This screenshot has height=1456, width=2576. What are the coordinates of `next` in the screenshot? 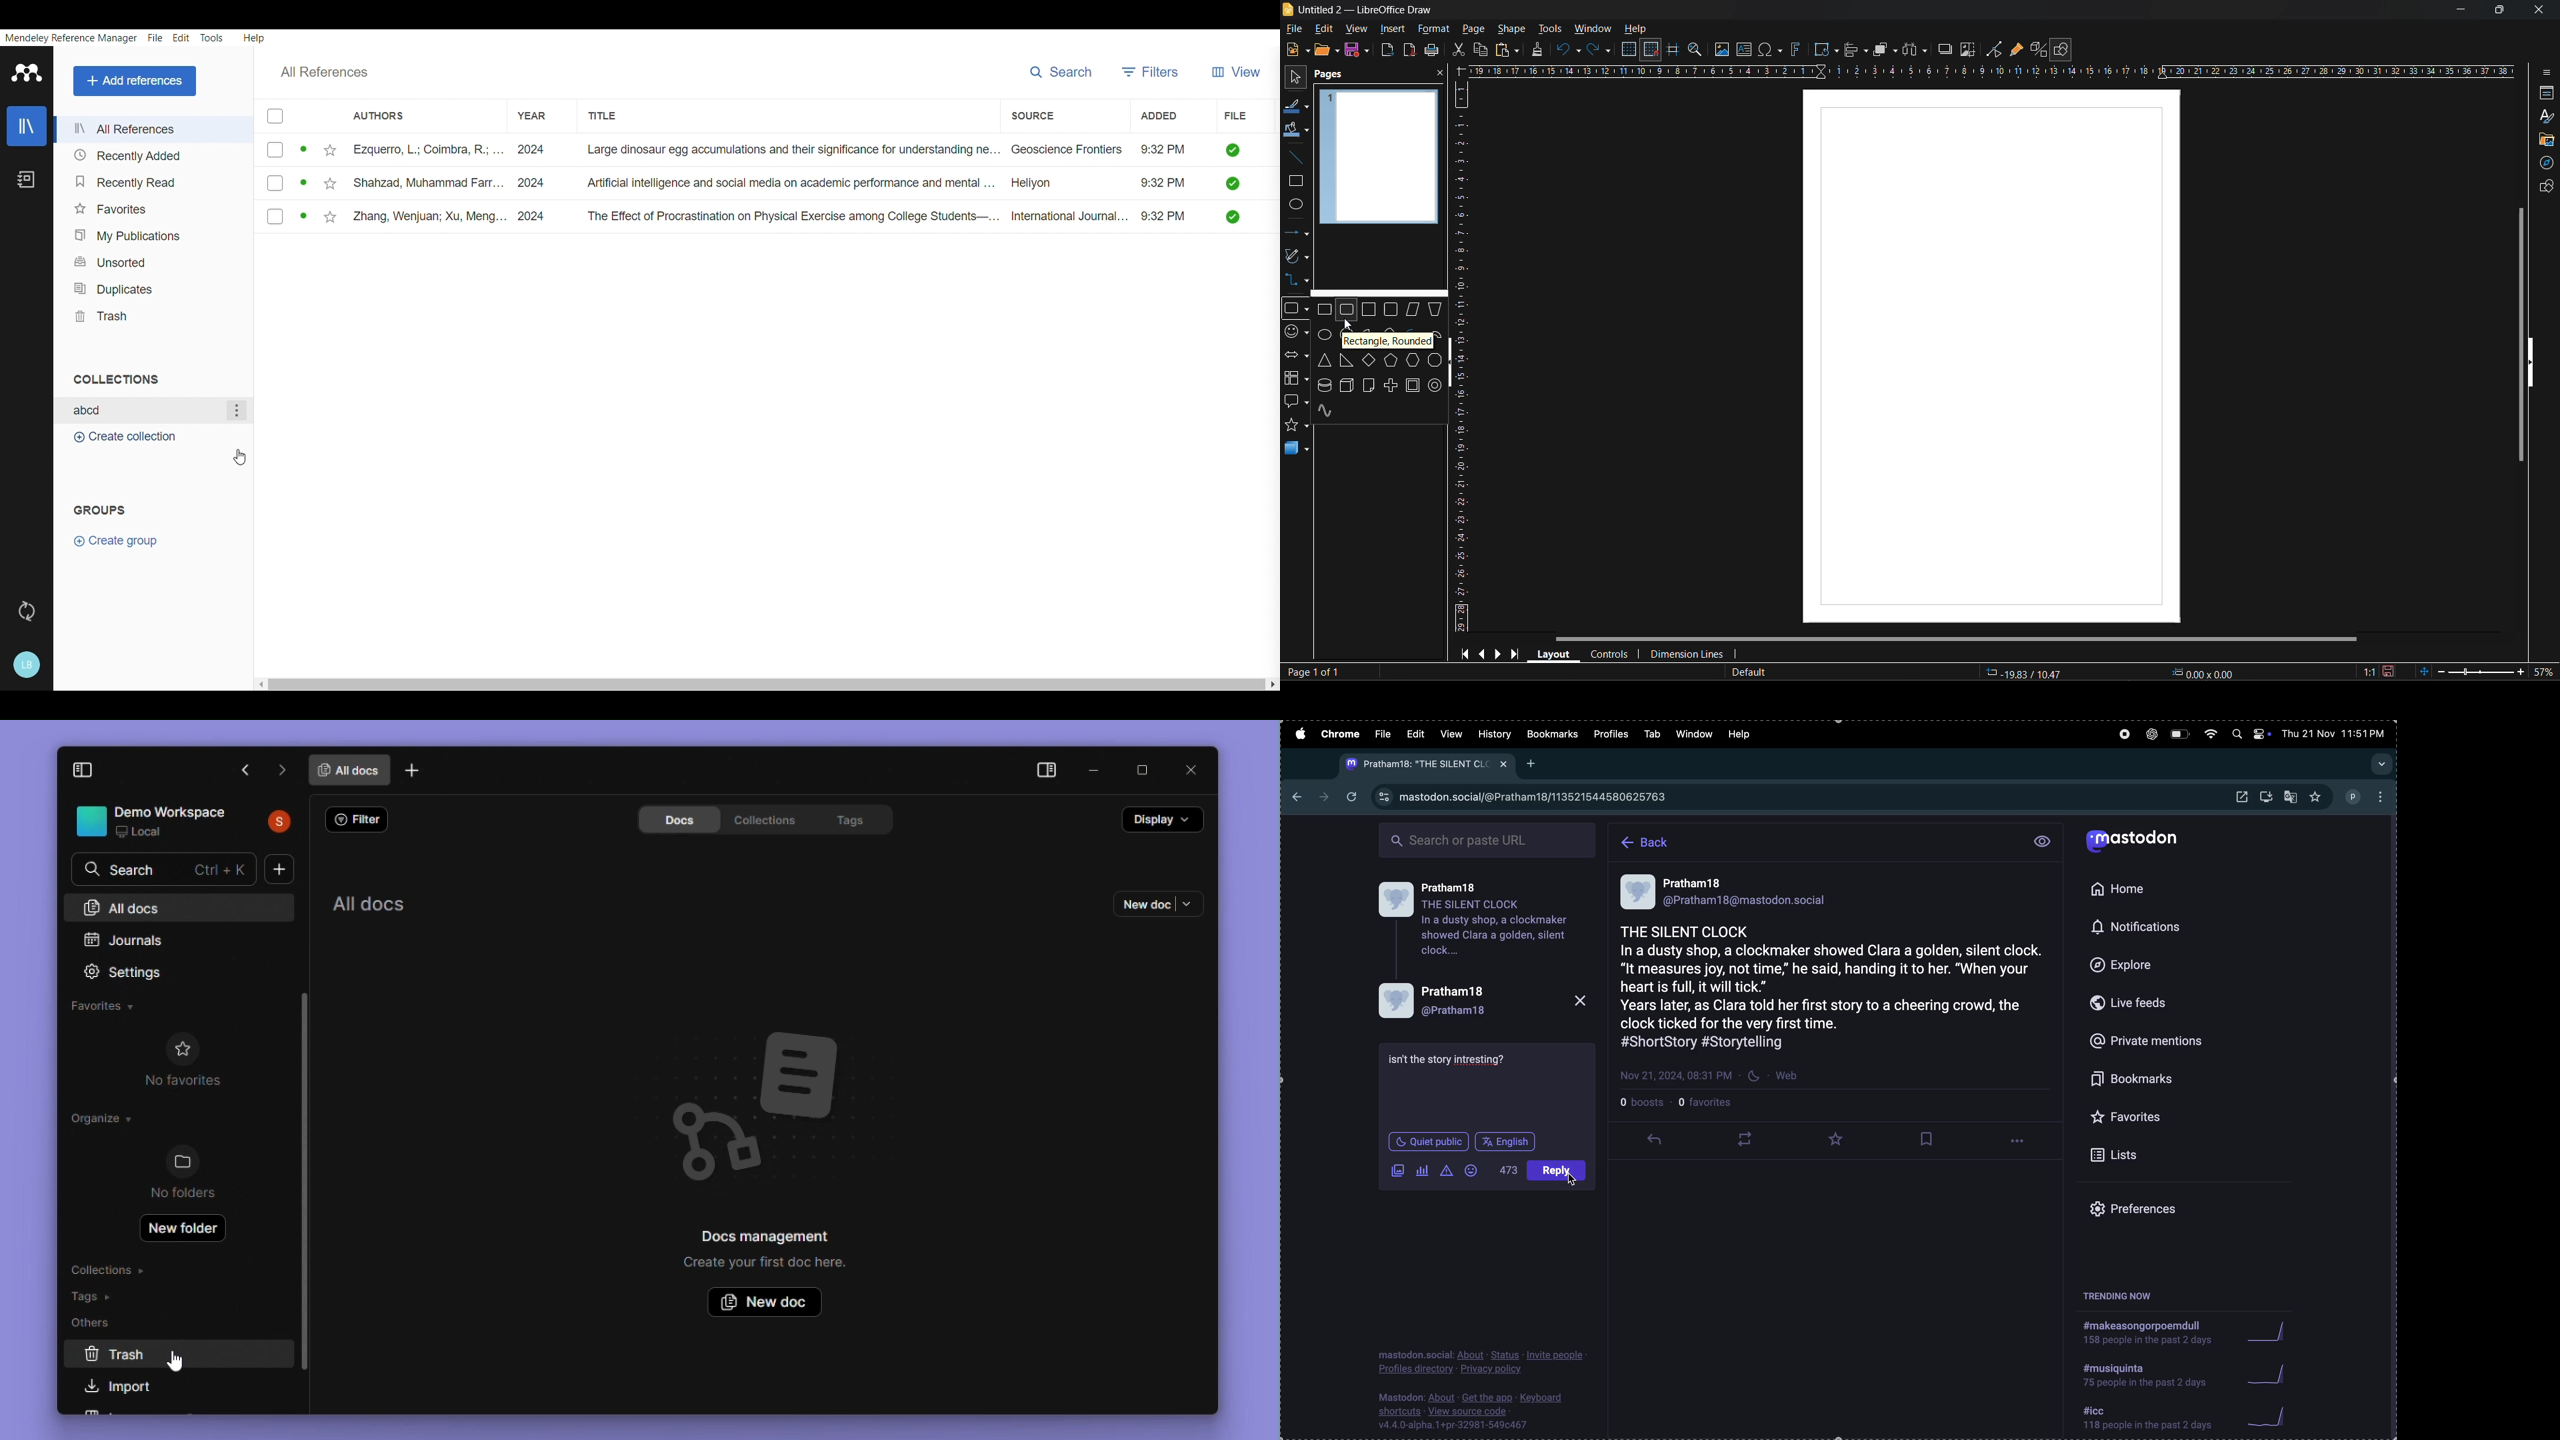 It's located at (1498, 653).